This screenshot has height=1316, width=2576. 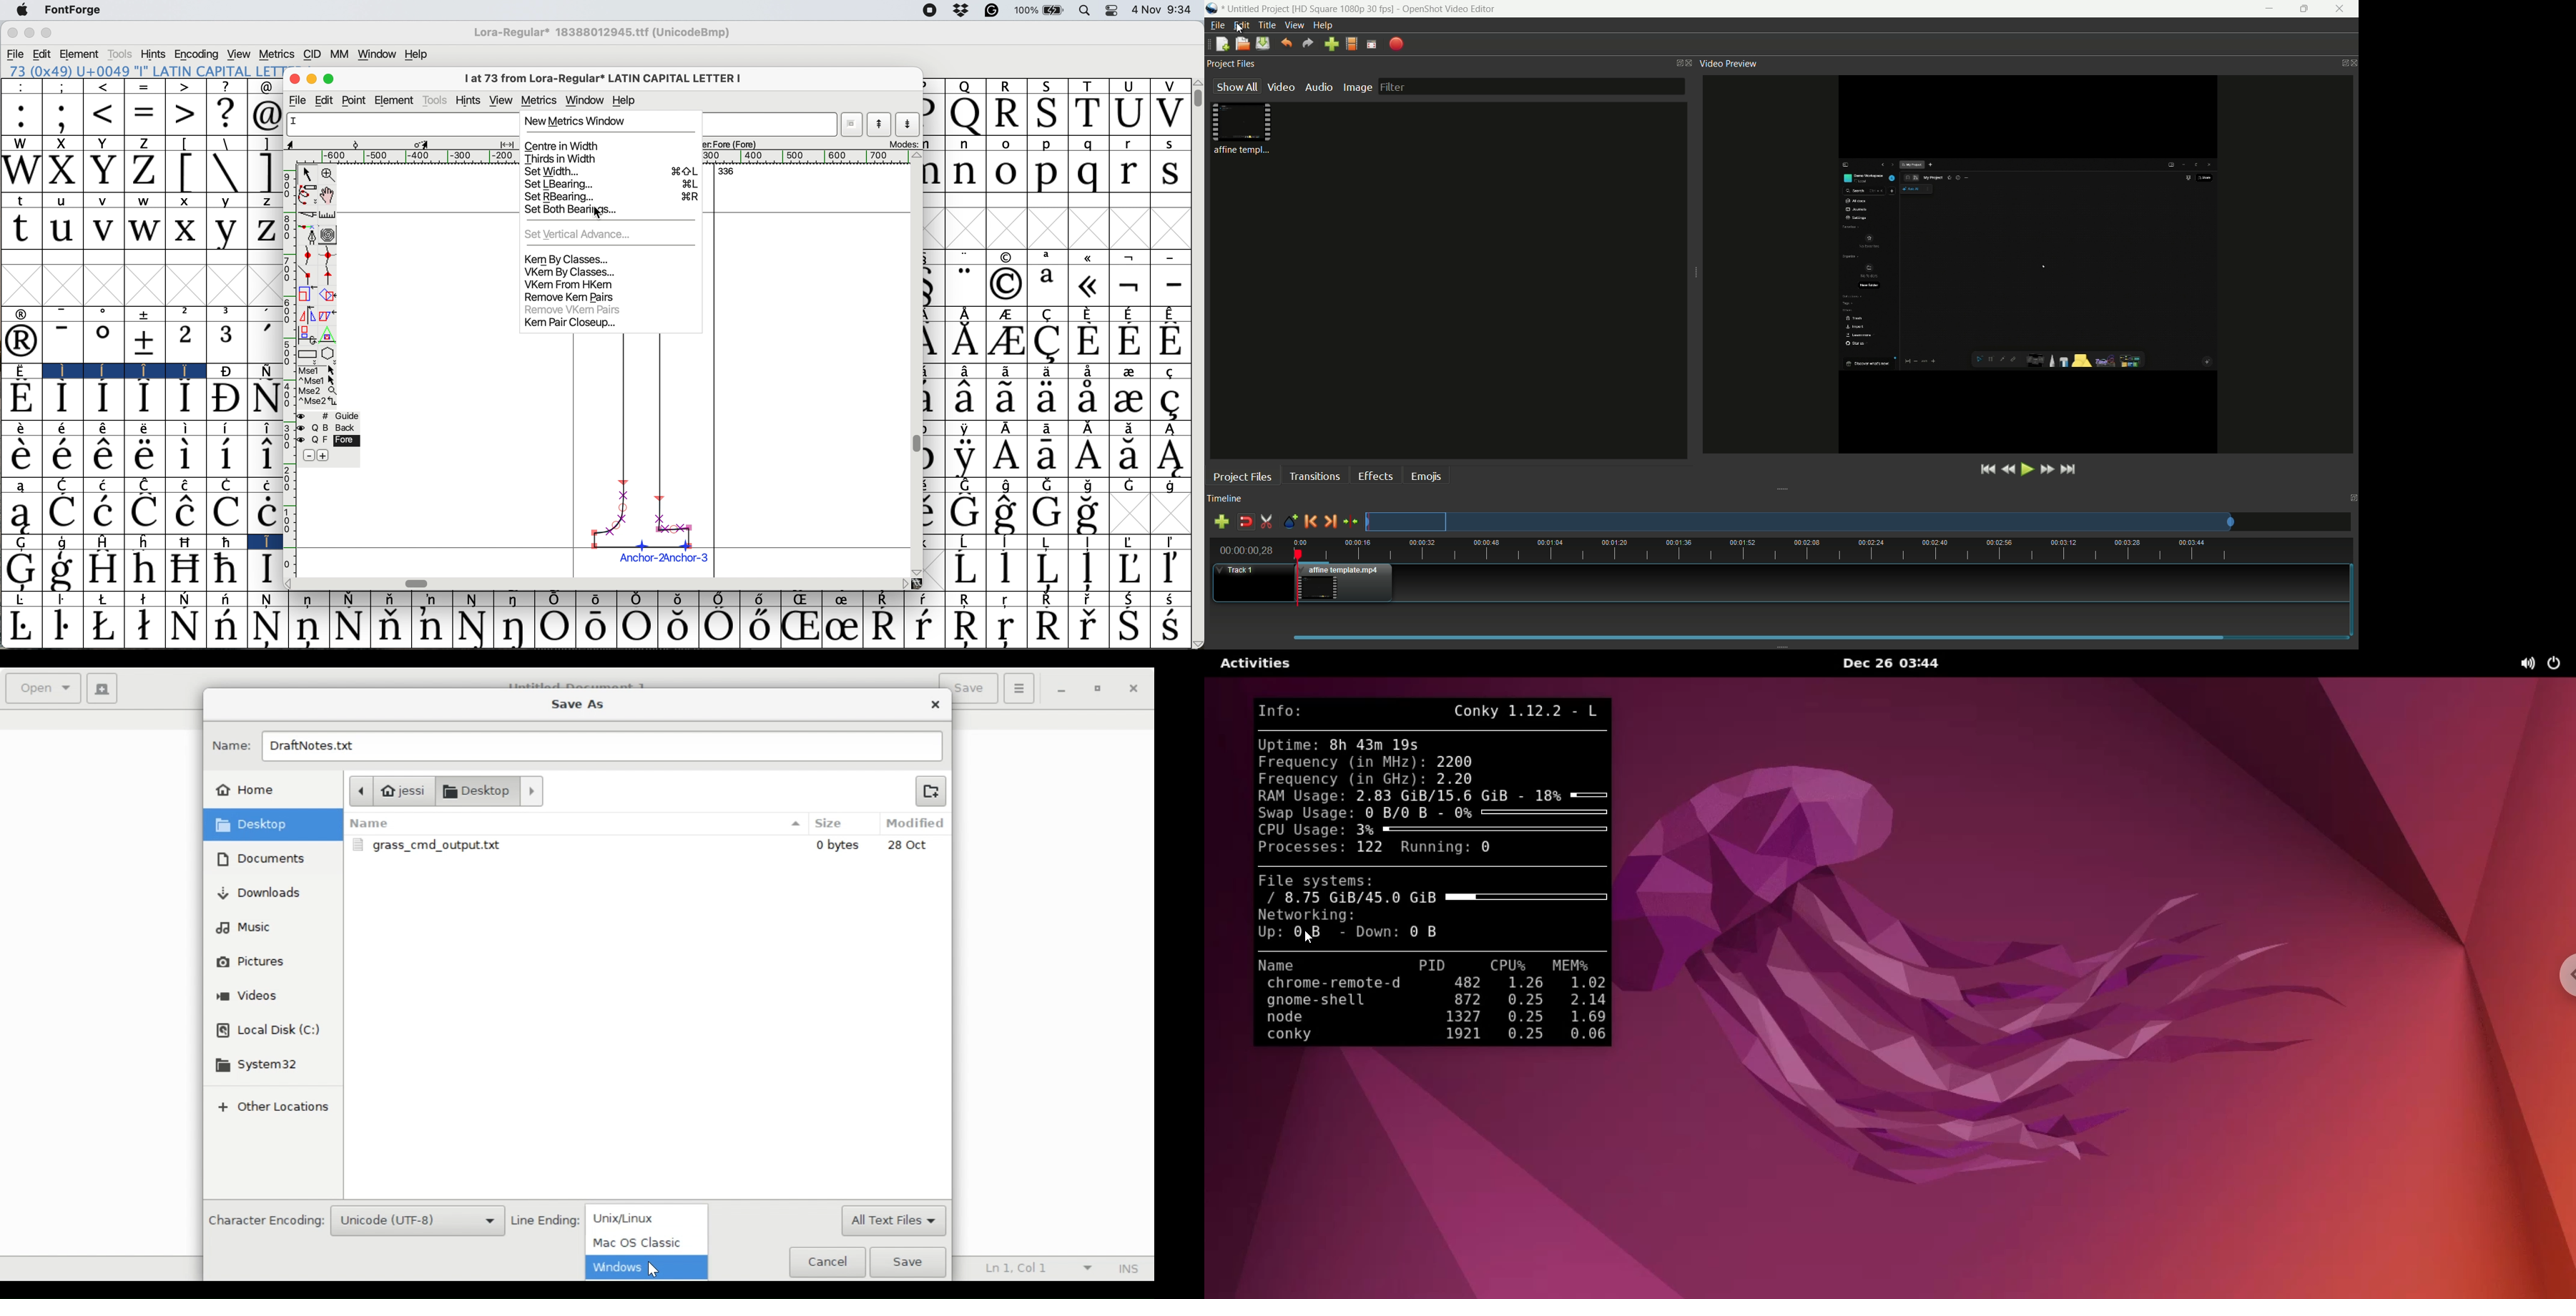 I want to click on tools, so click(x=434, y=100).